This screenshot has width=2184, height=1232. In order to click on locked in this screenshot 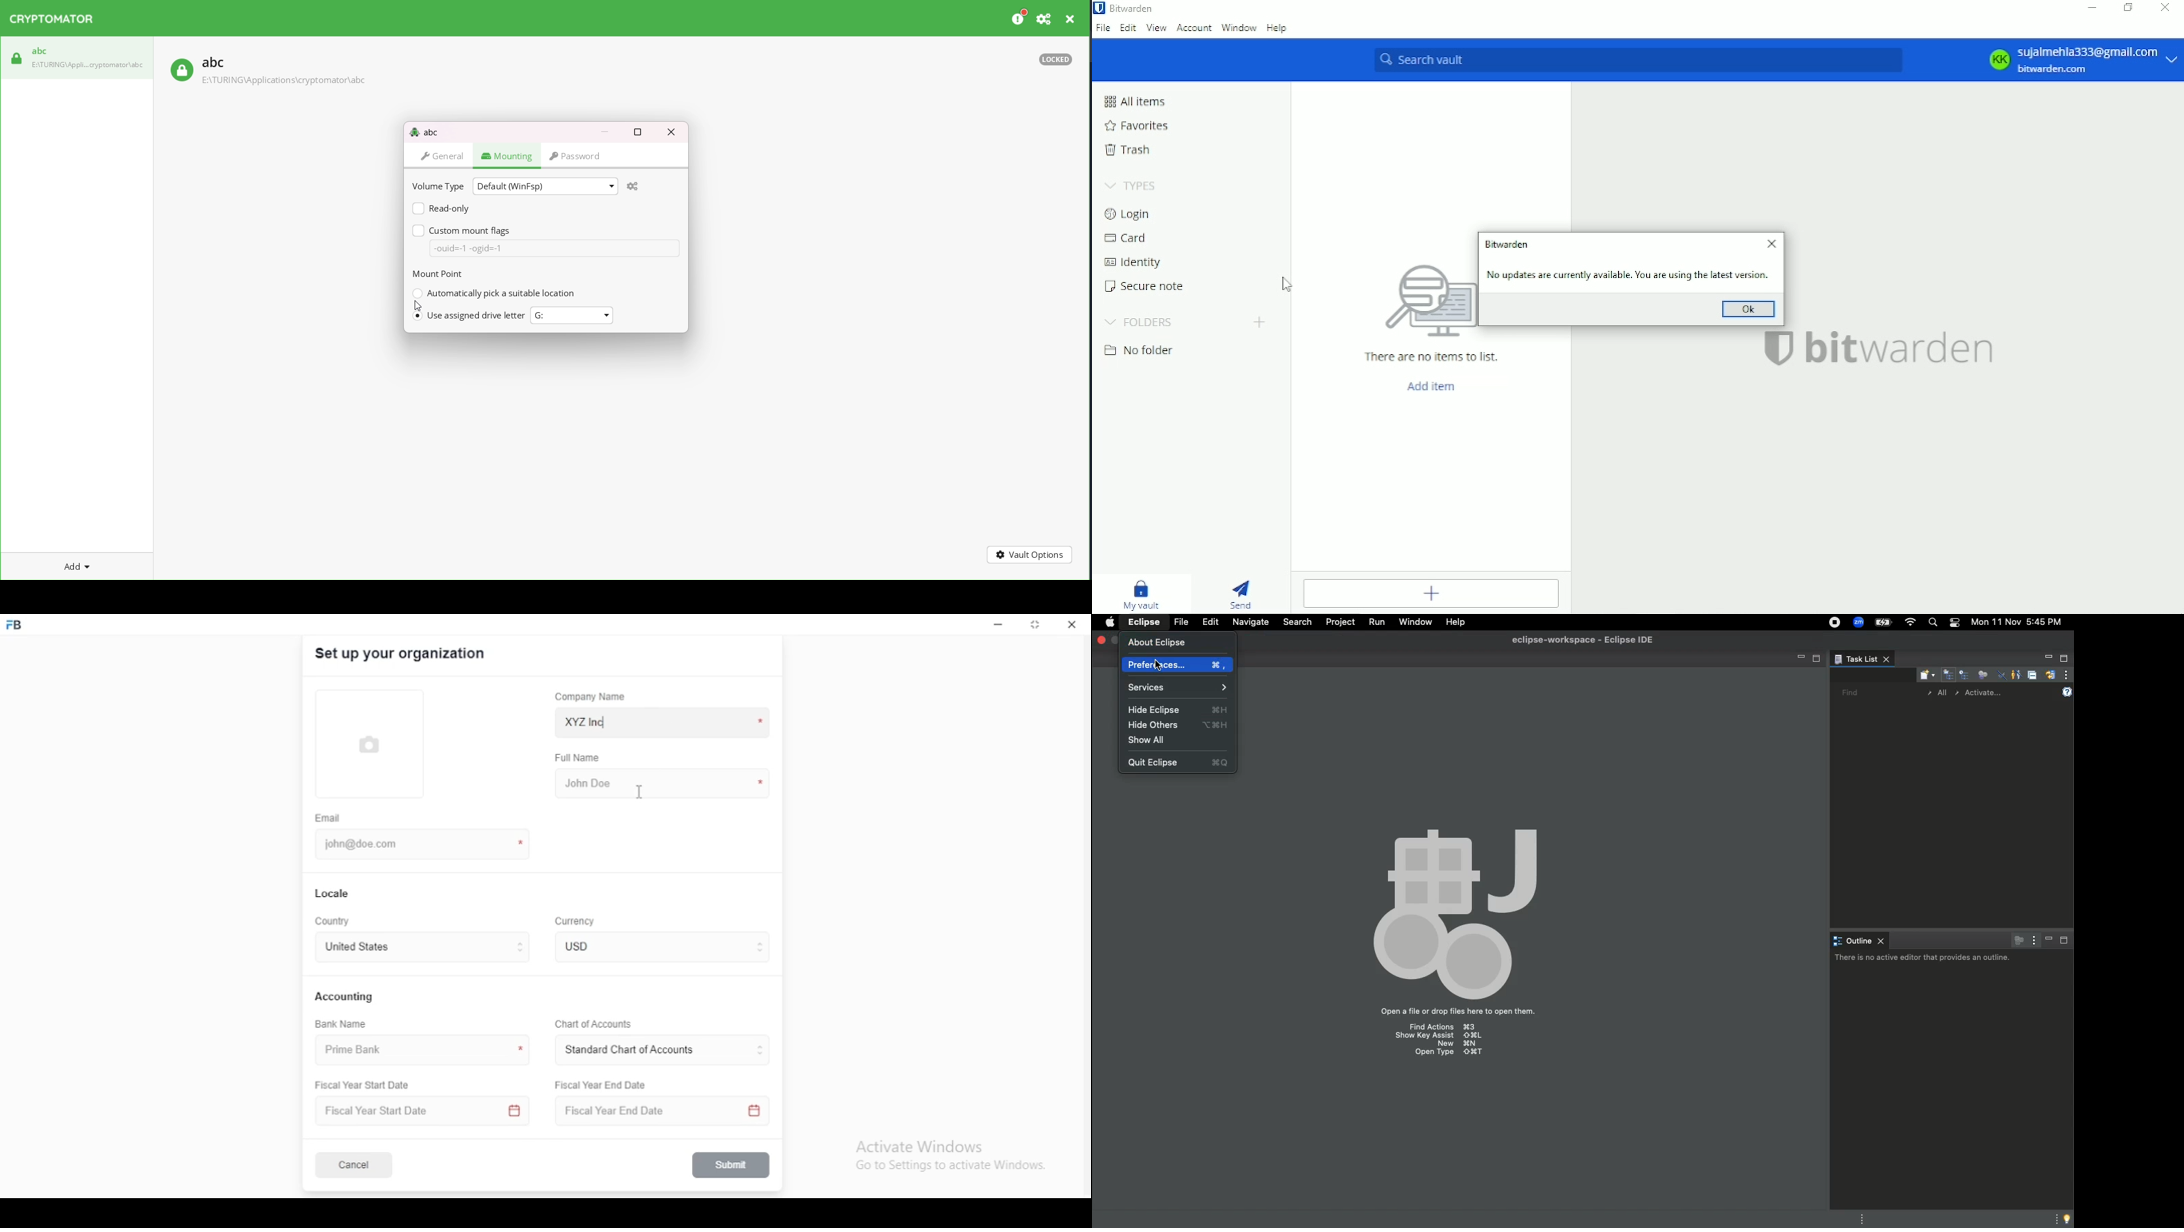, I will do `click(1054, 62)`.